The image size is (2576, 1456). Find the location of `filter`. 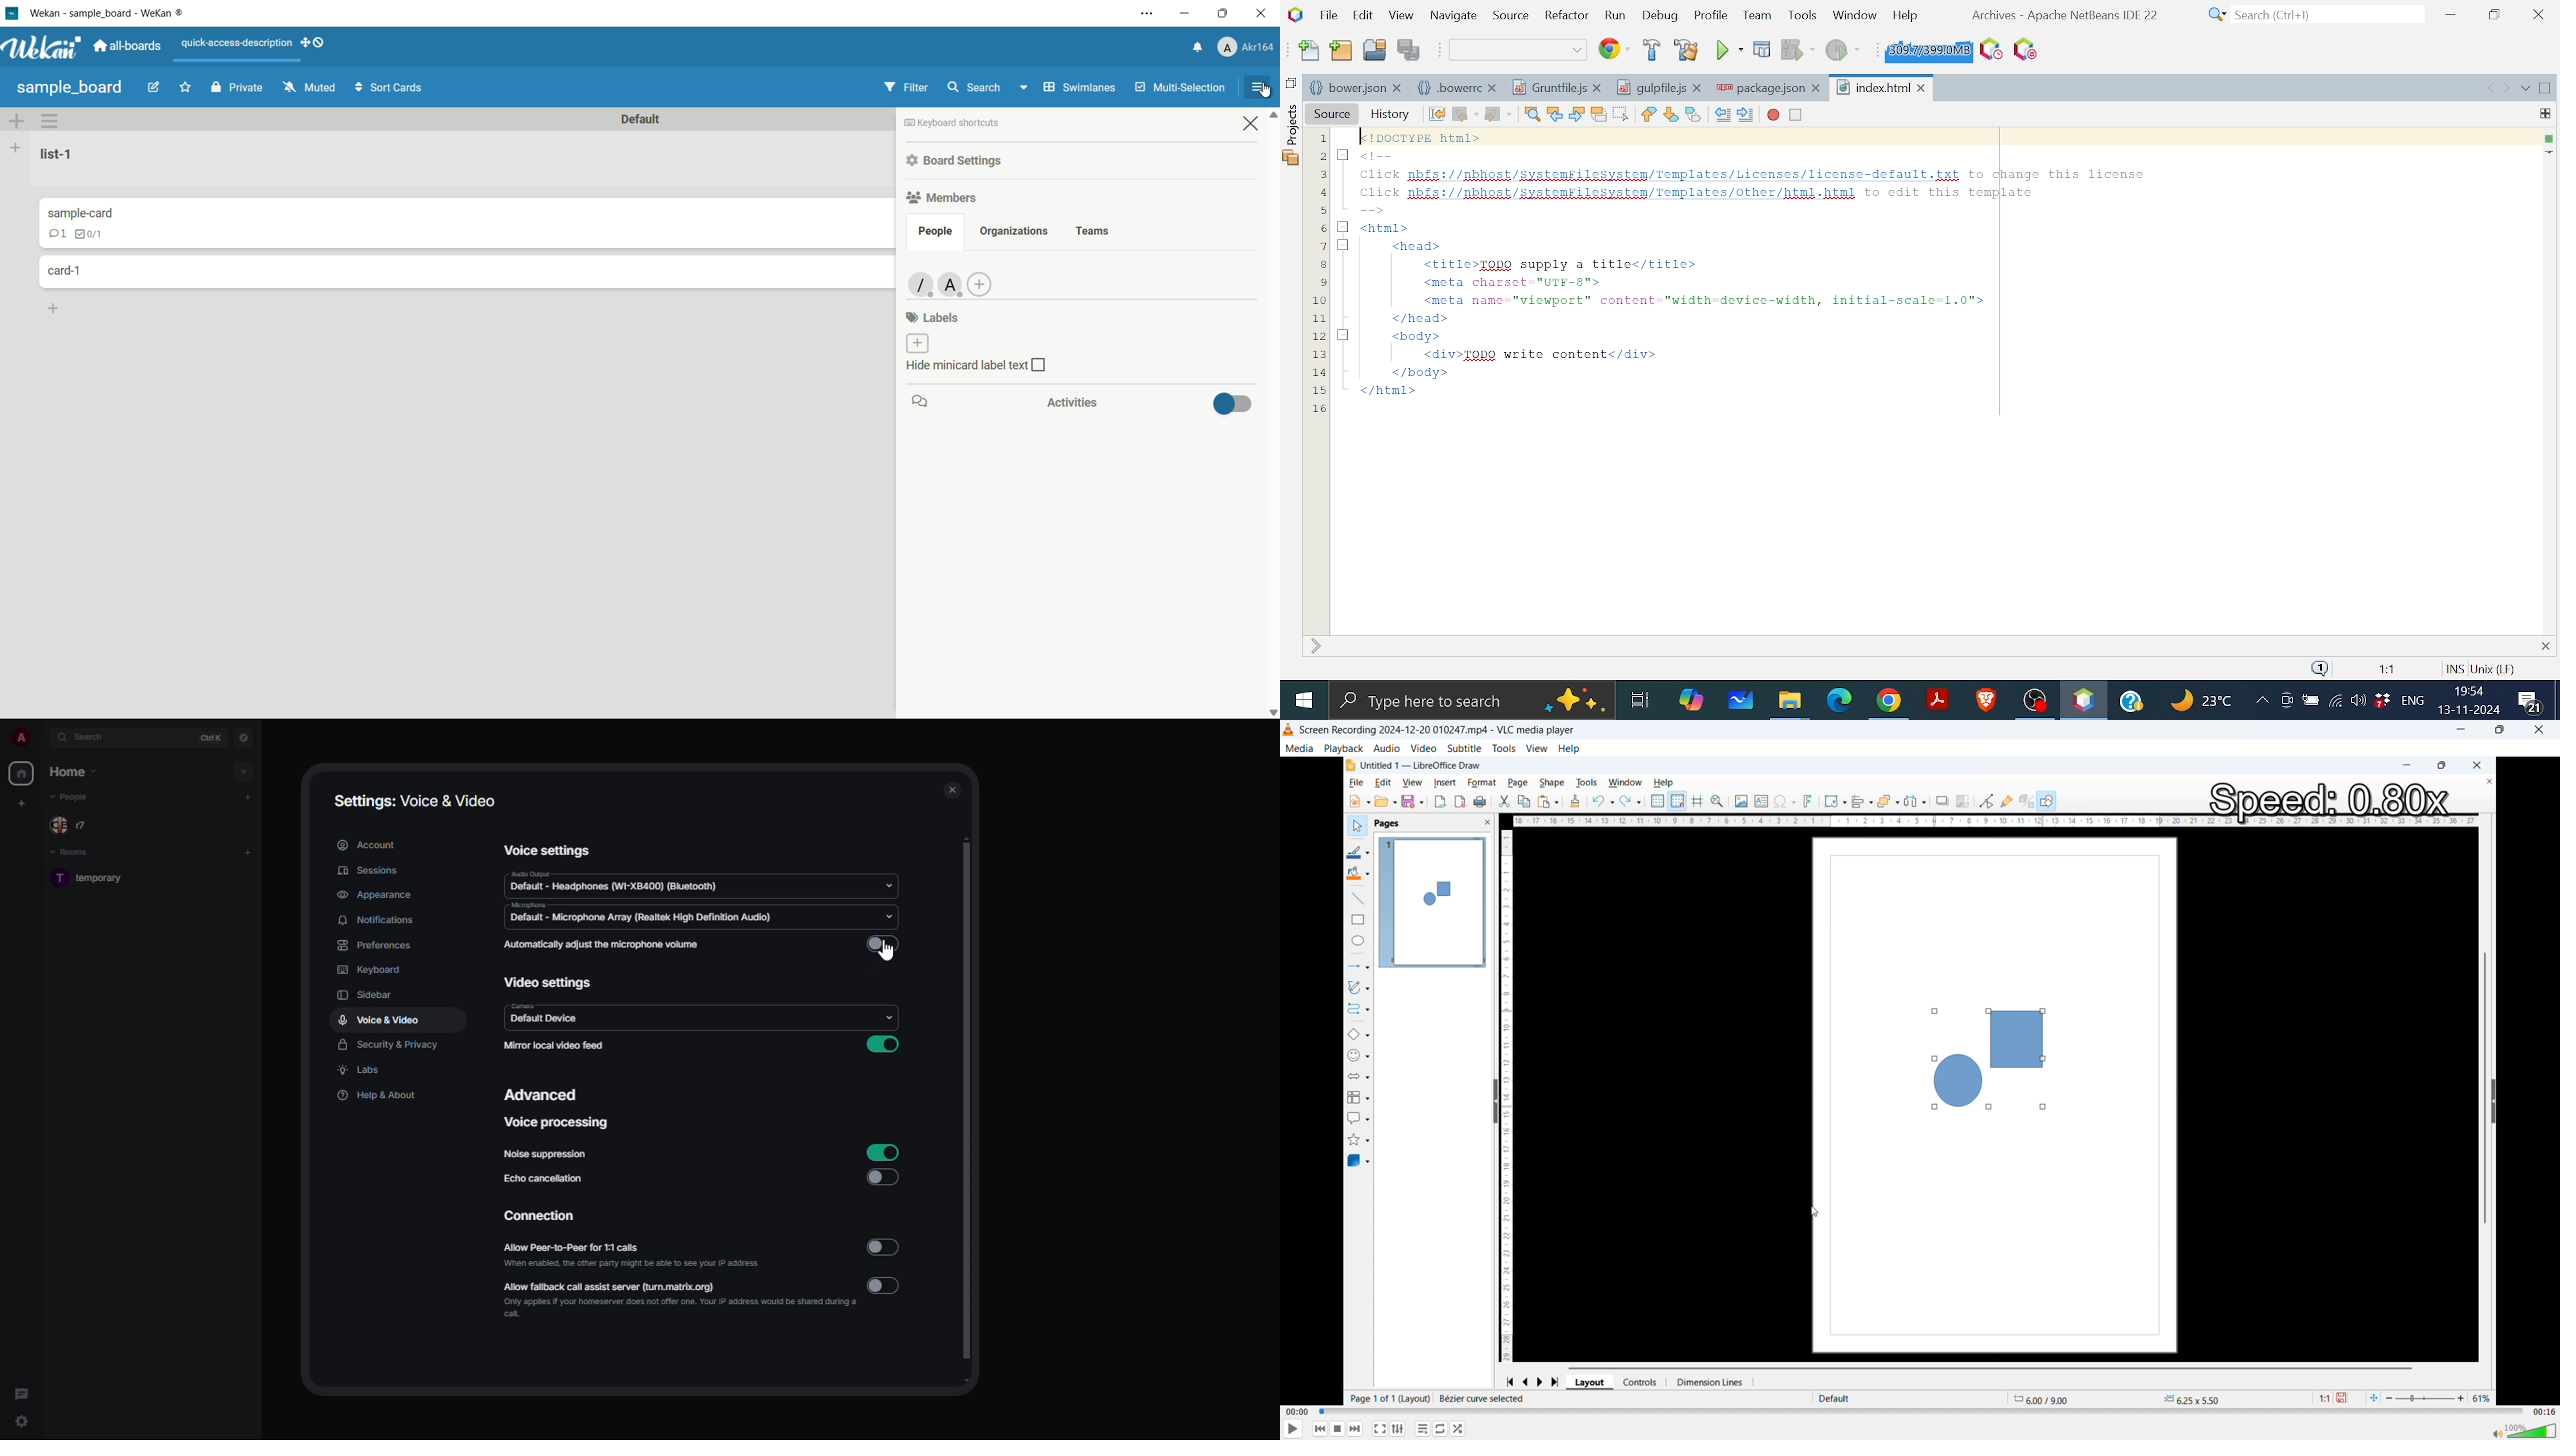

filter is located at coordinates (909, 91).